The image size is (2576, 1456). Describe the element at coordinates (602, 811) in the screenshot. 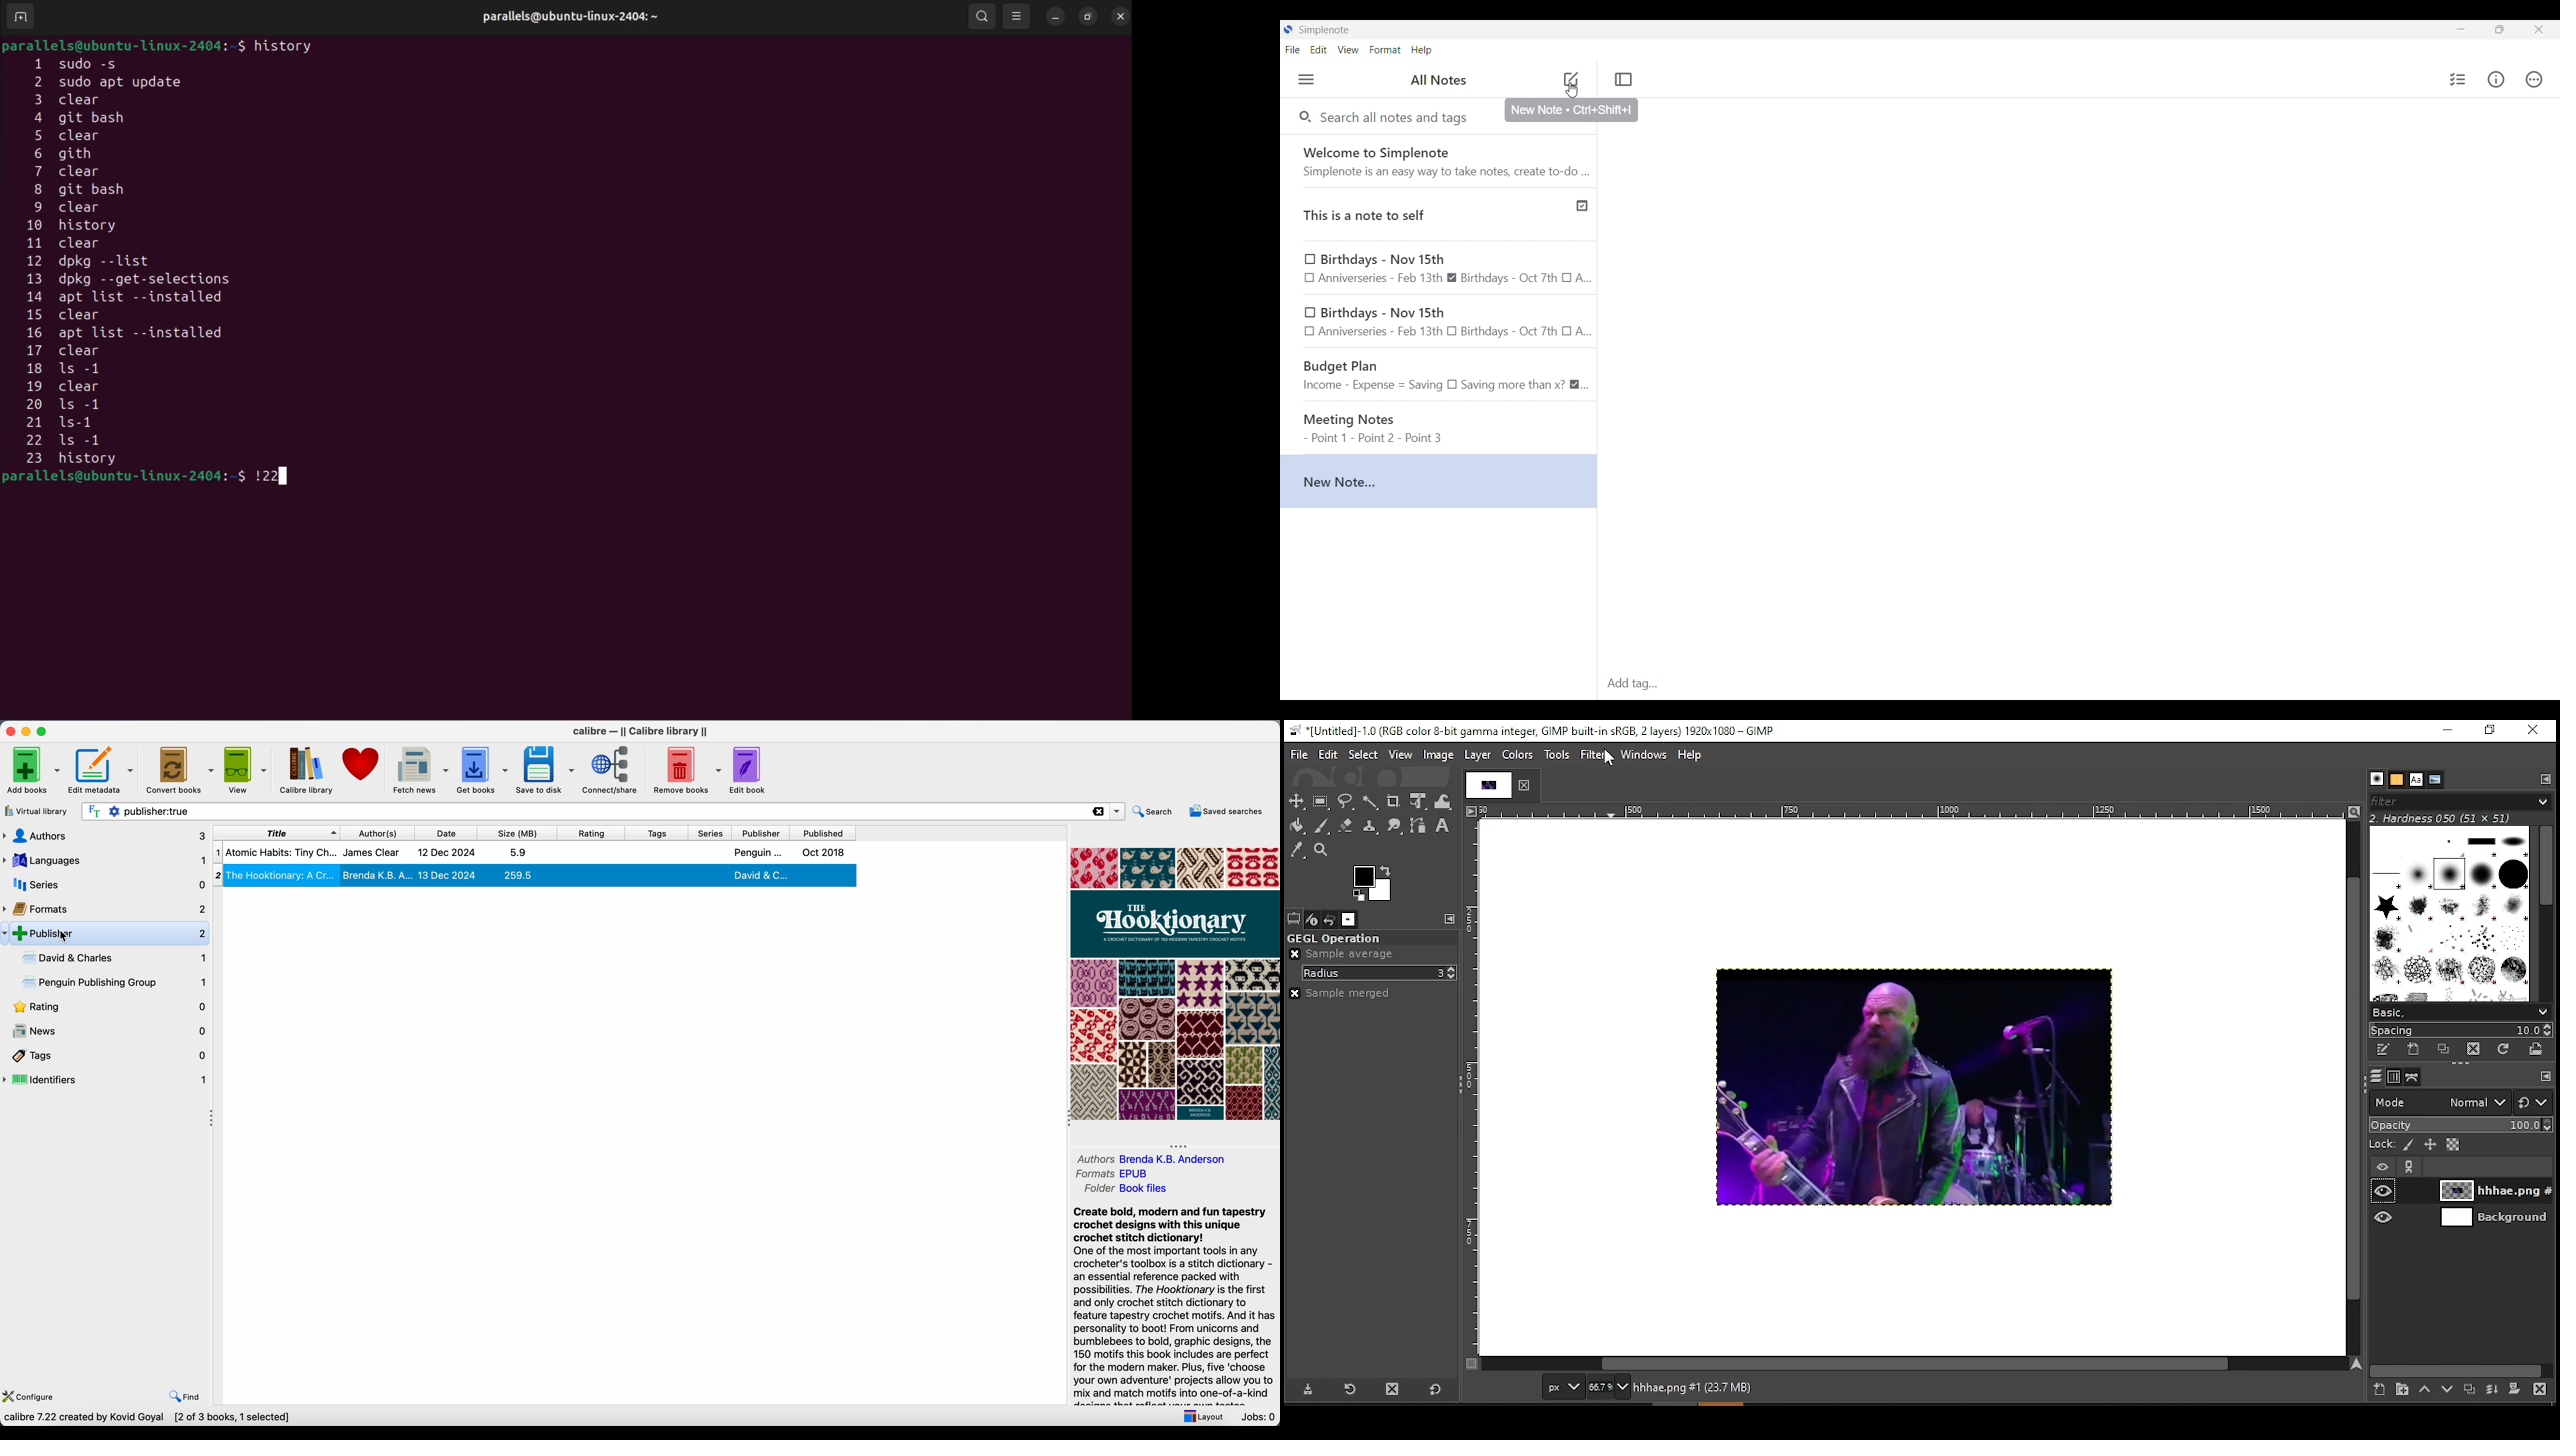

I see `search bar` at that location.